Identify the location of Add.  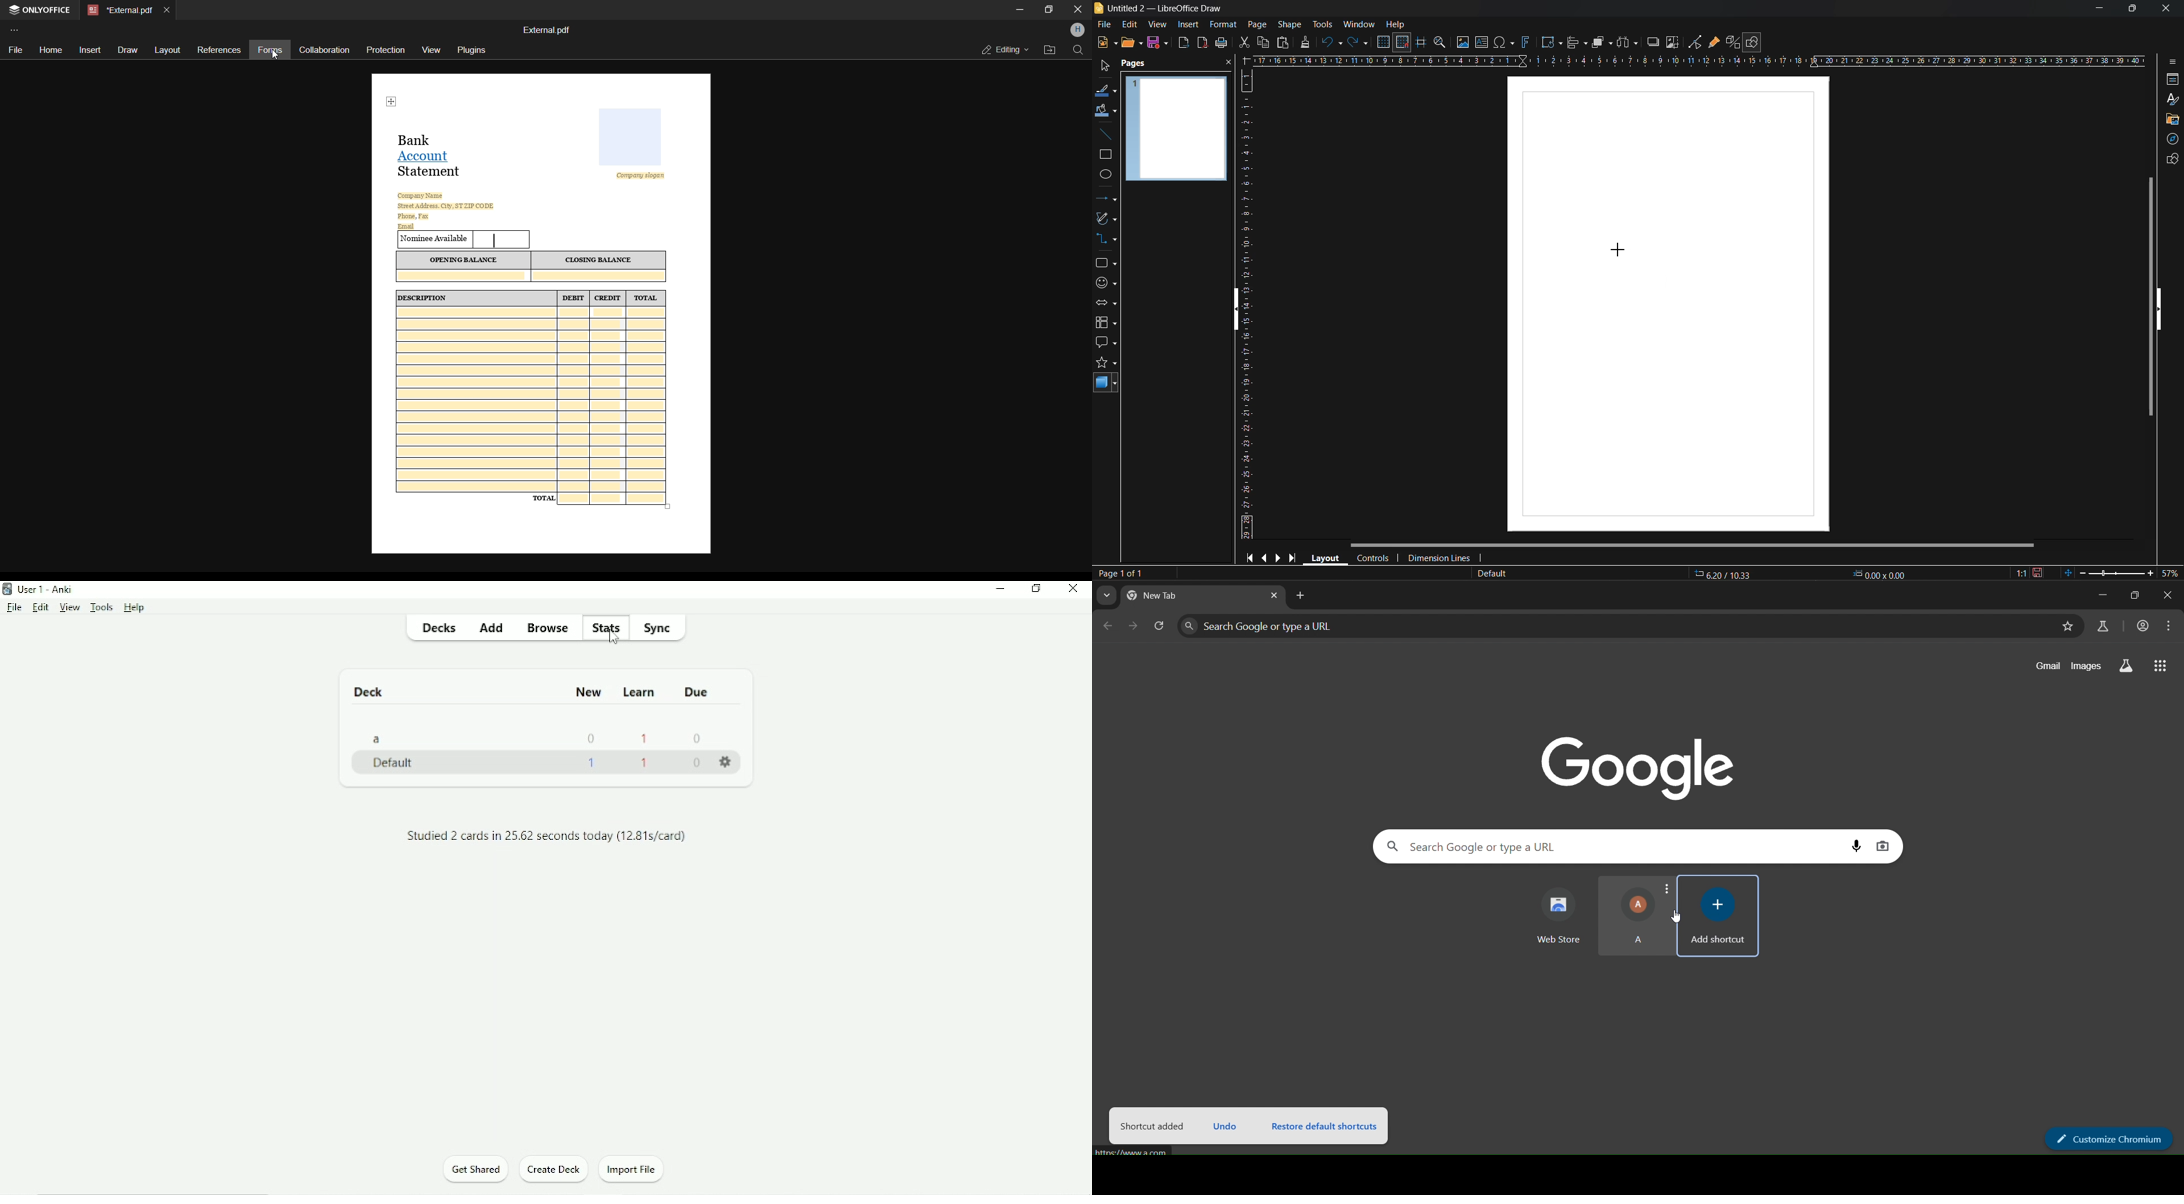
(484, 628).